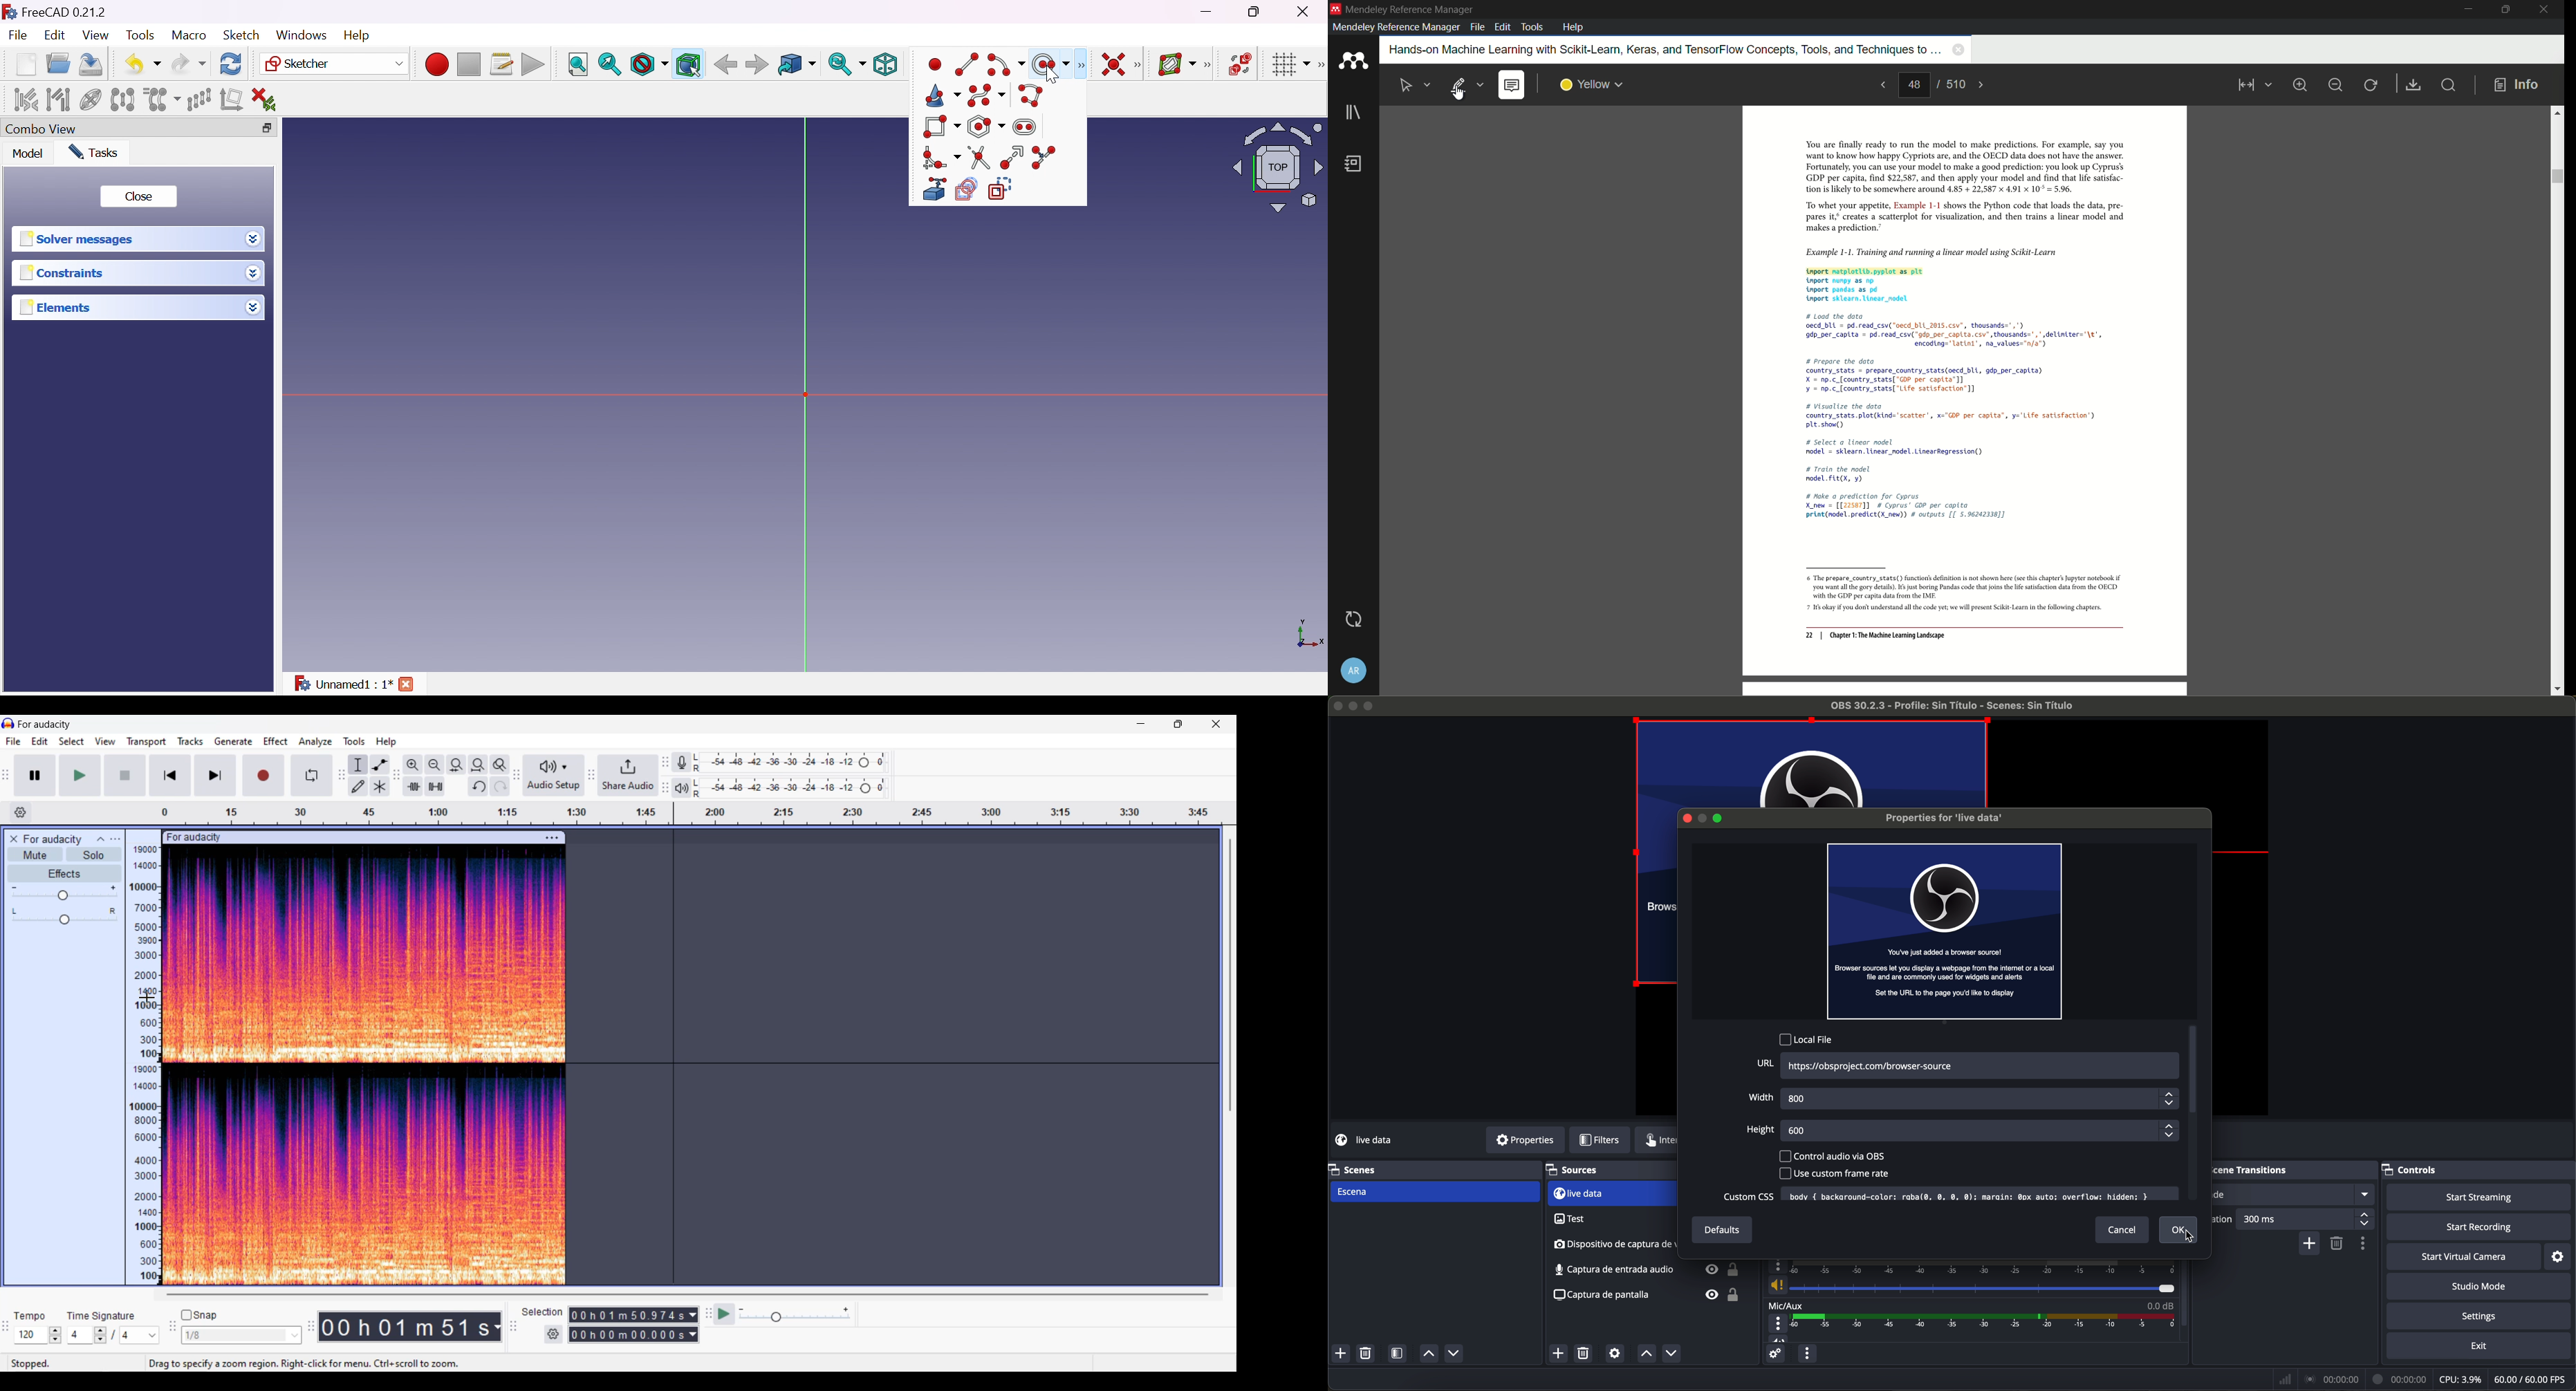 The height and width of the screenshot is (1400, 2576). Describe the element at coordinates (2178, 1232) in the screenshot. I see `click on OK` at that location.